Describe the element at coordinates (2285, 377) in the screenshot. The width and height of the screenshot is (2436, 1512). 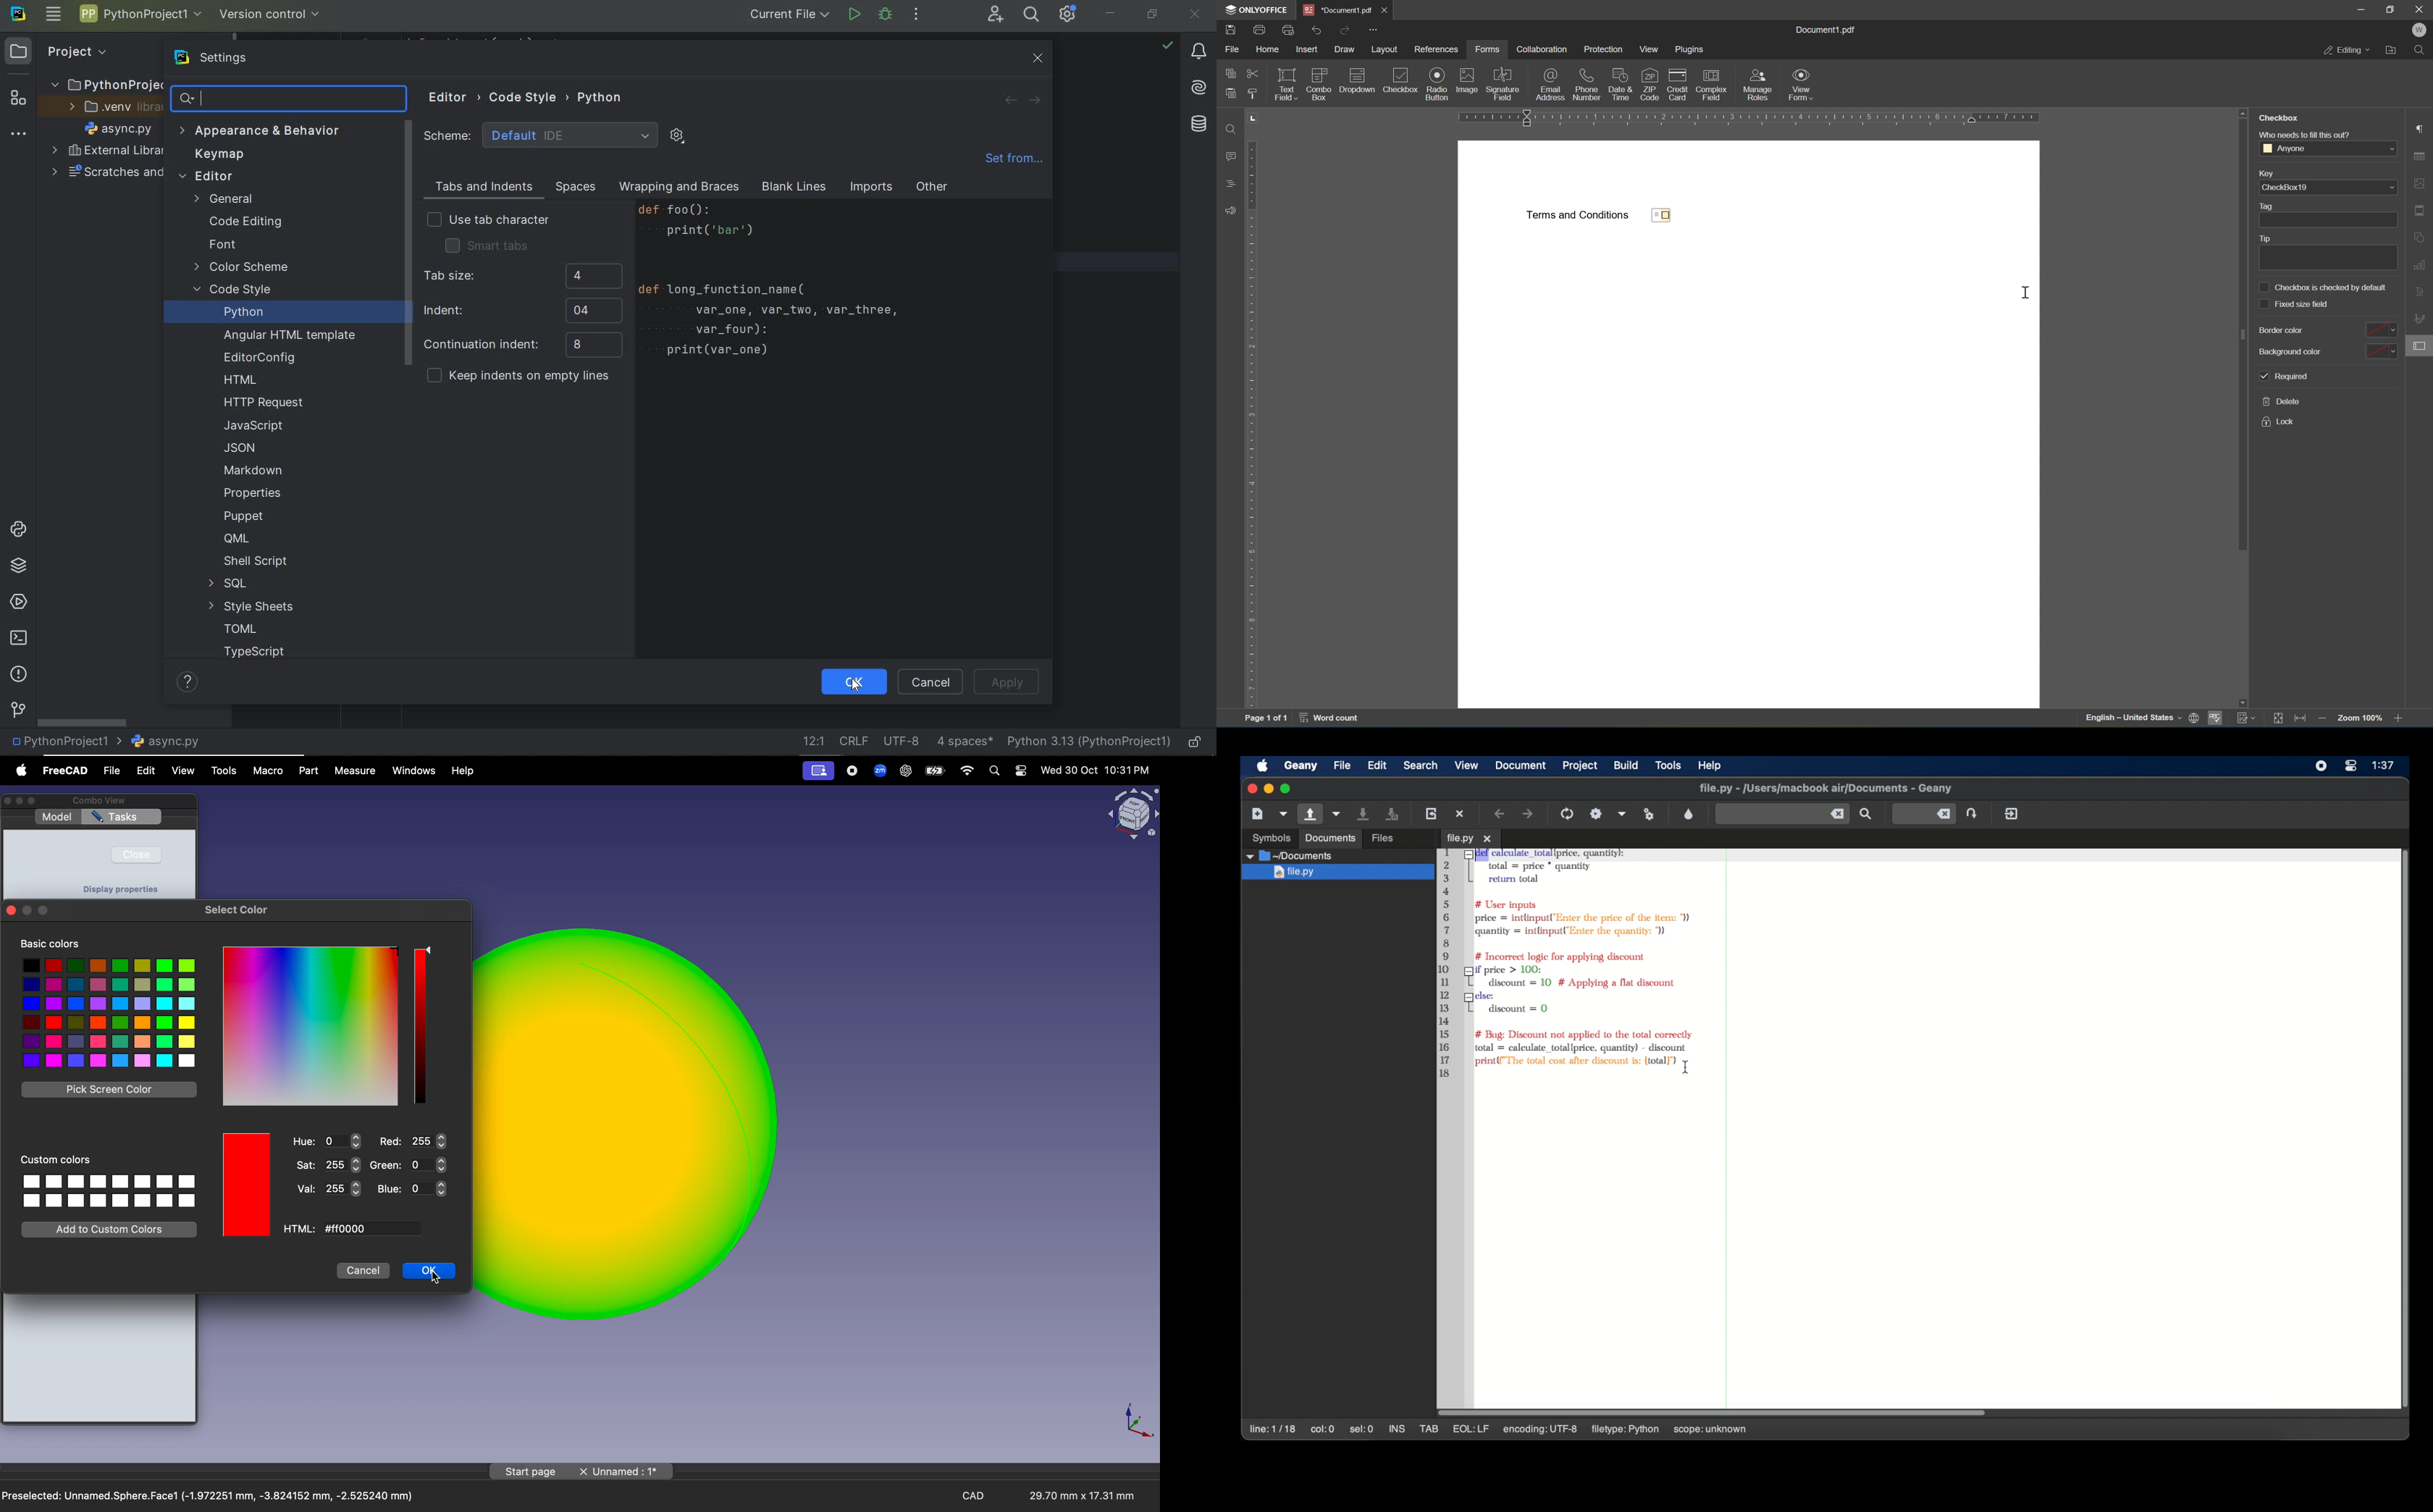
I see `required` at that location.